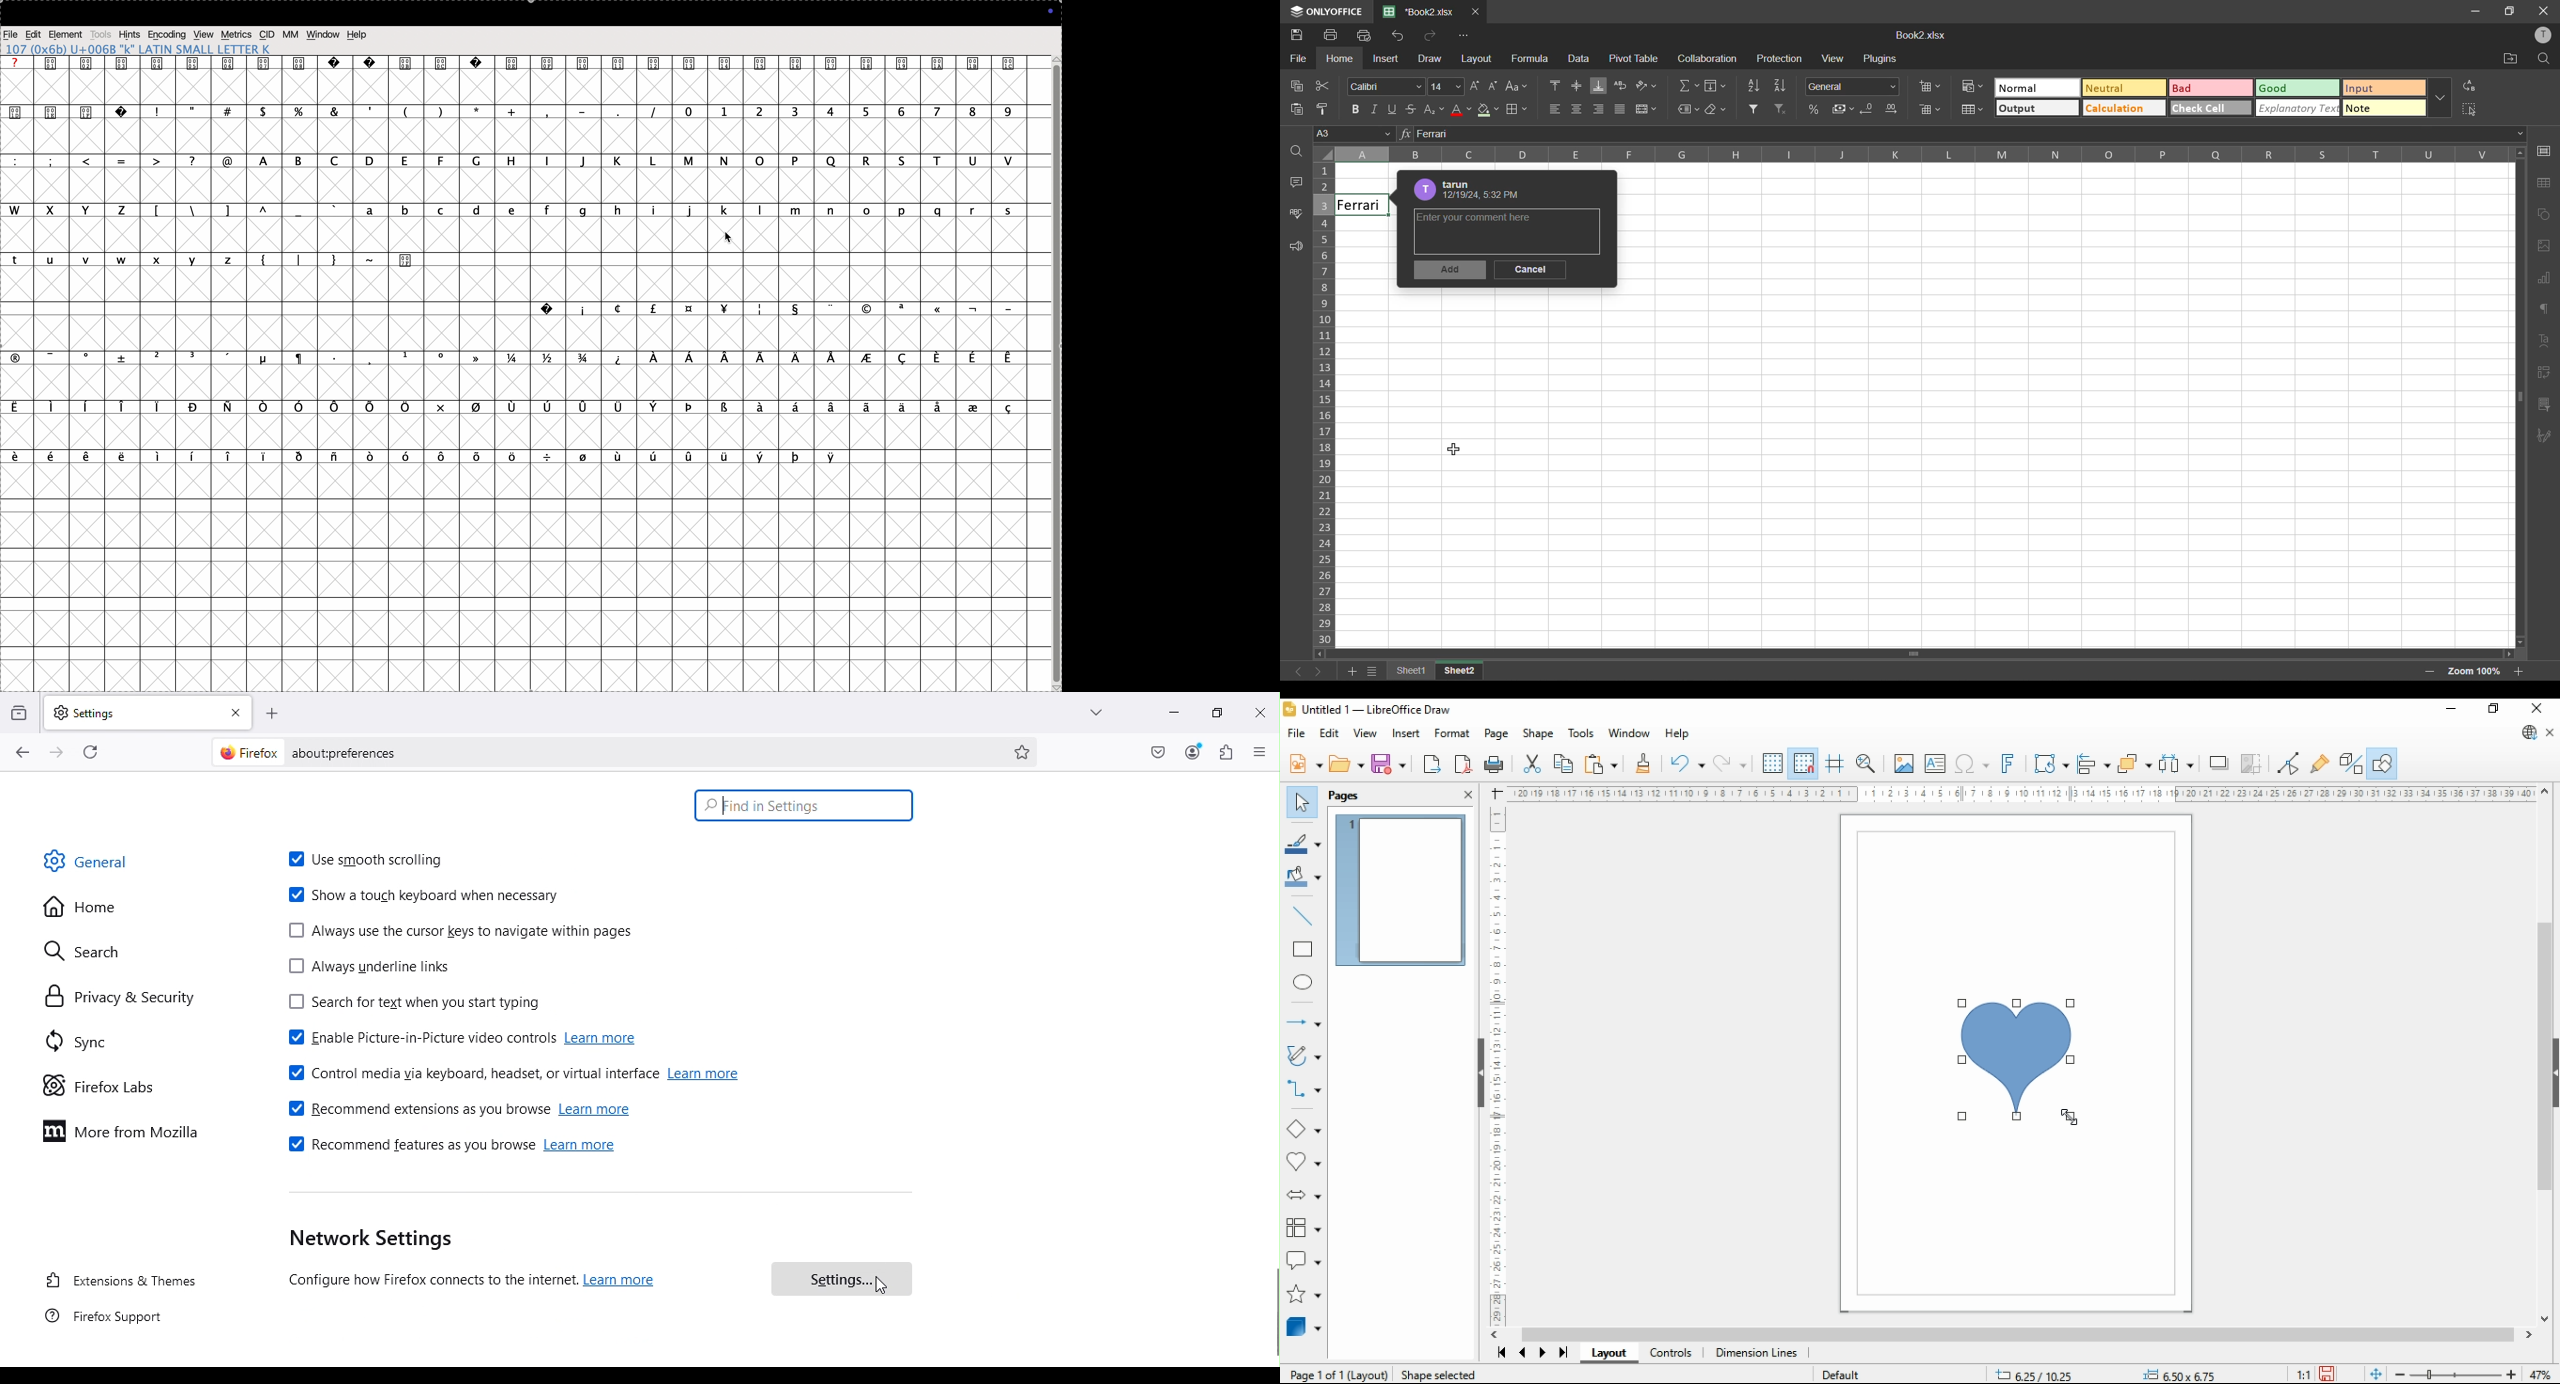  What do you see at coordinates (1297, 35) in the screenshot?
I see `save` at bounding box center [1297, 35].